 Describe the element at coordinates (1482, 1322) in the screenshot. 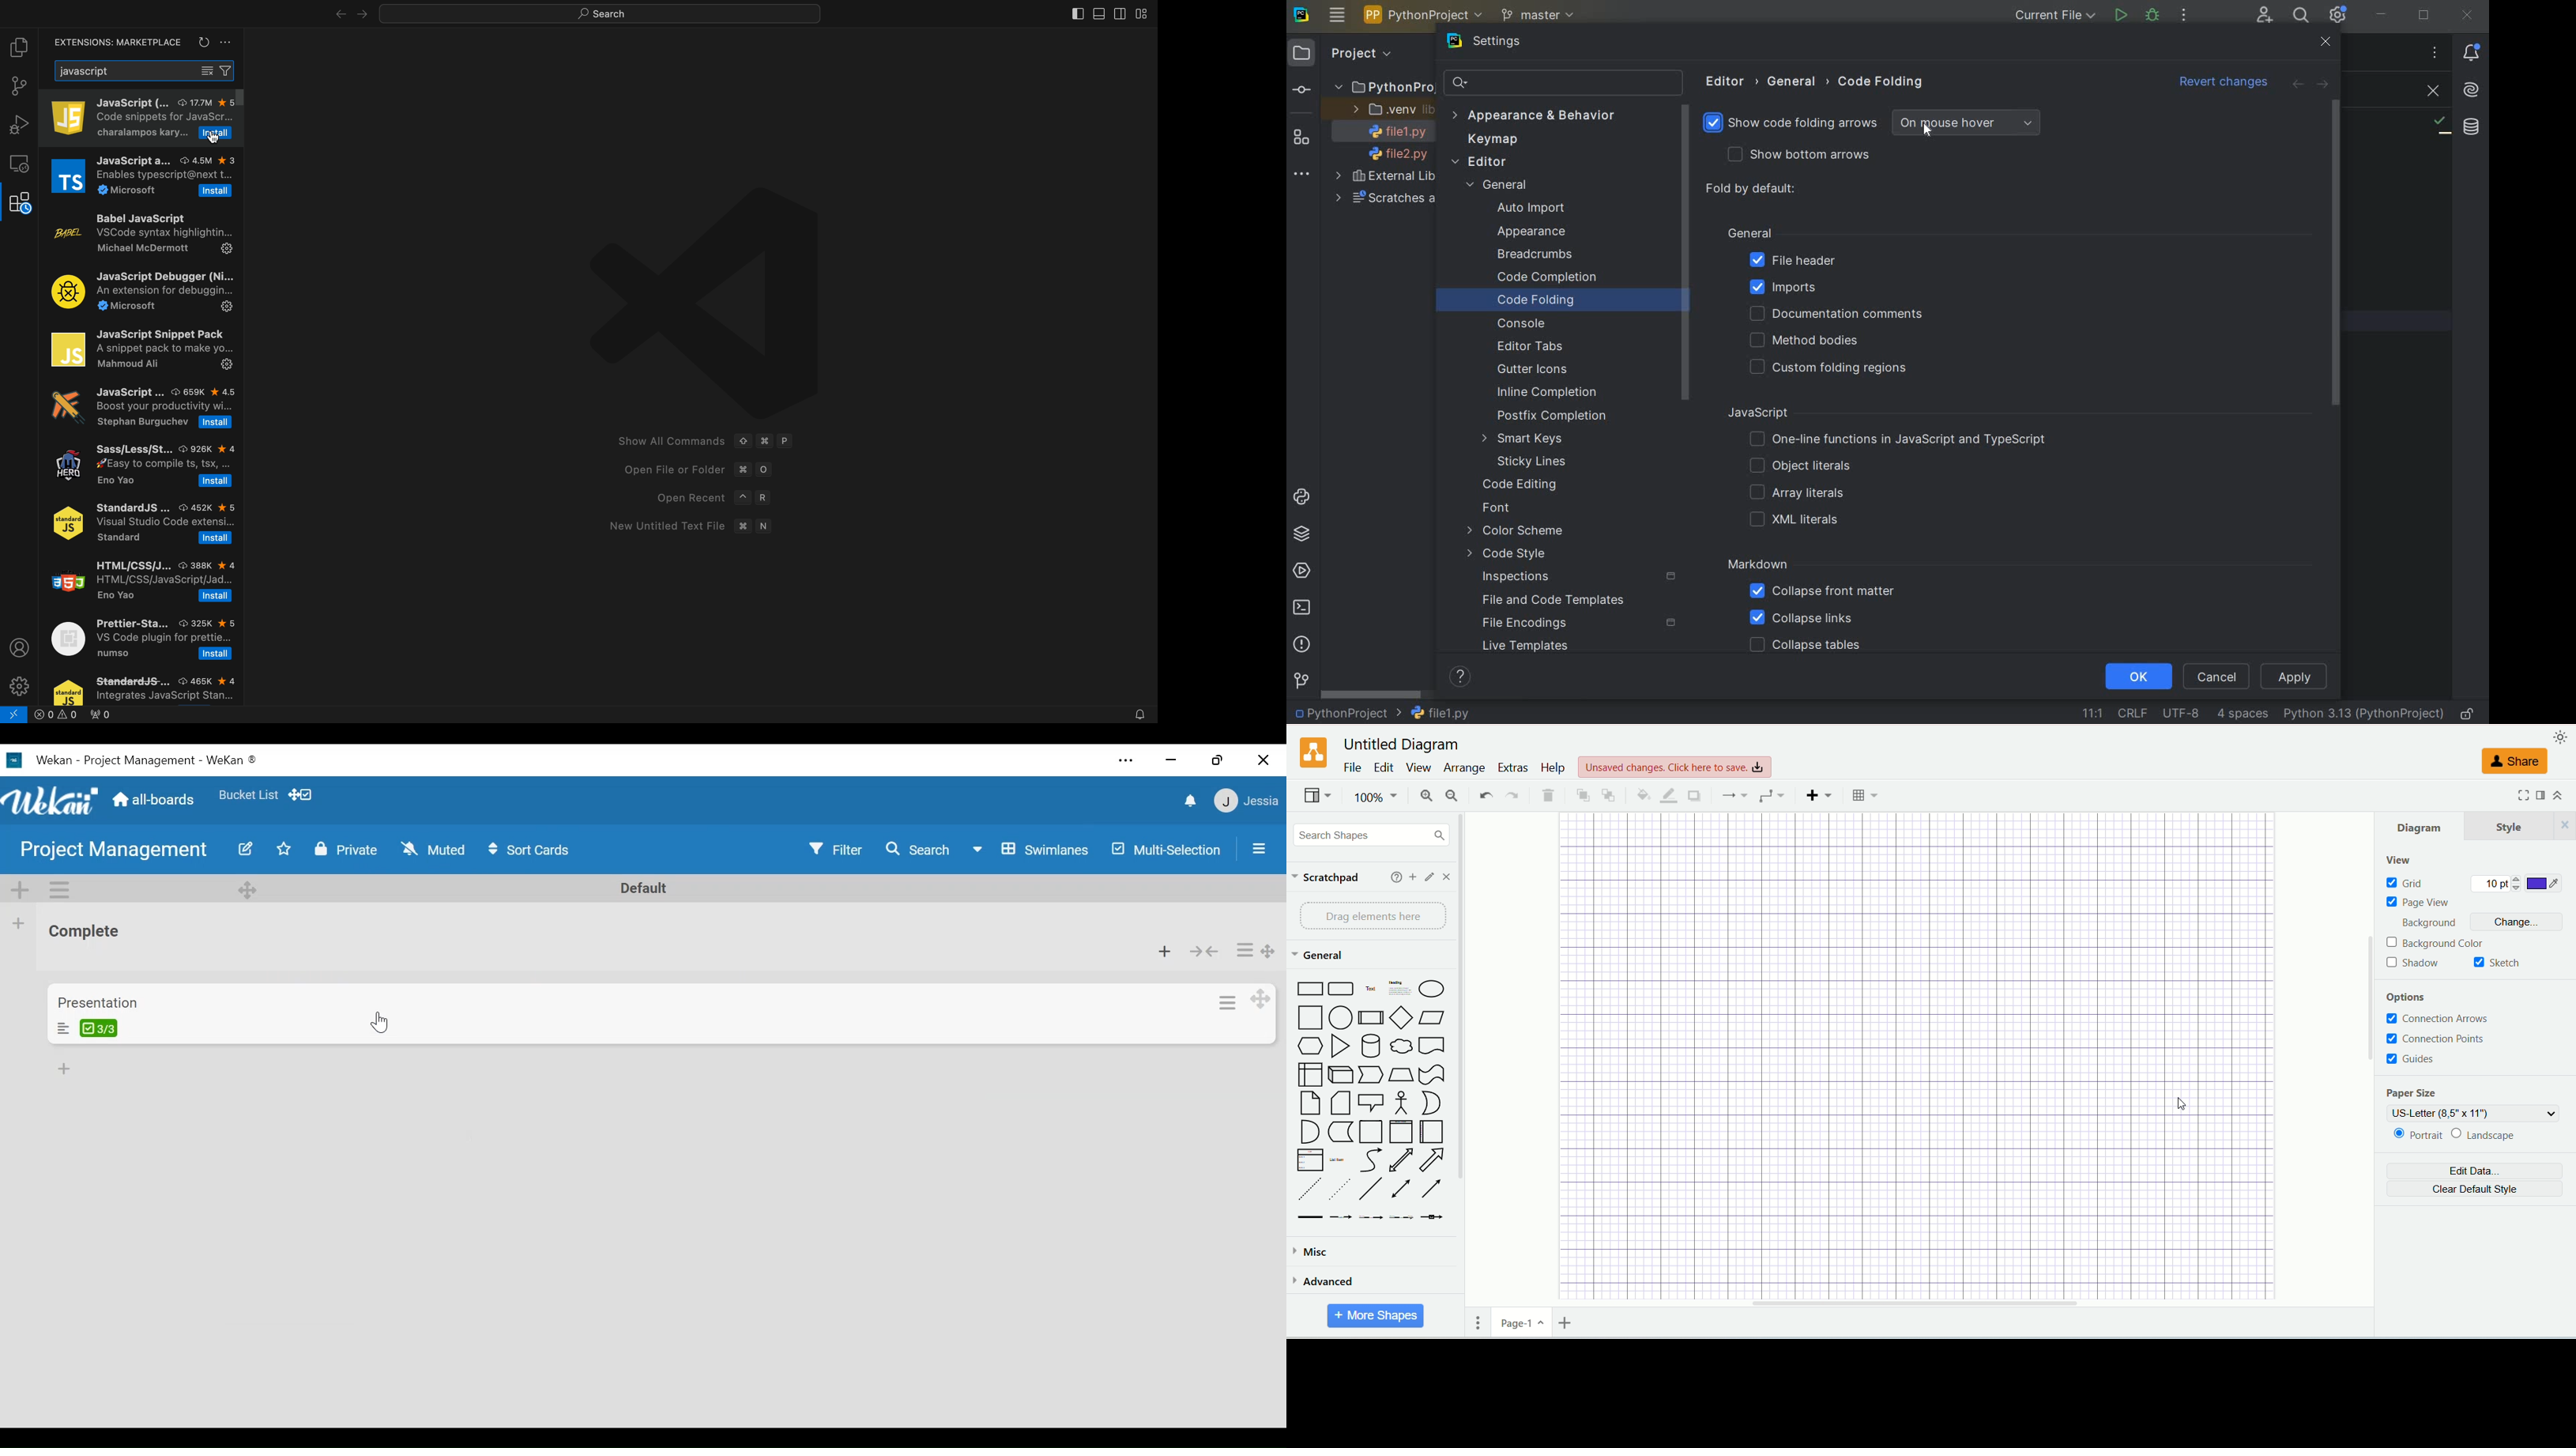

I see `pages` at that location.